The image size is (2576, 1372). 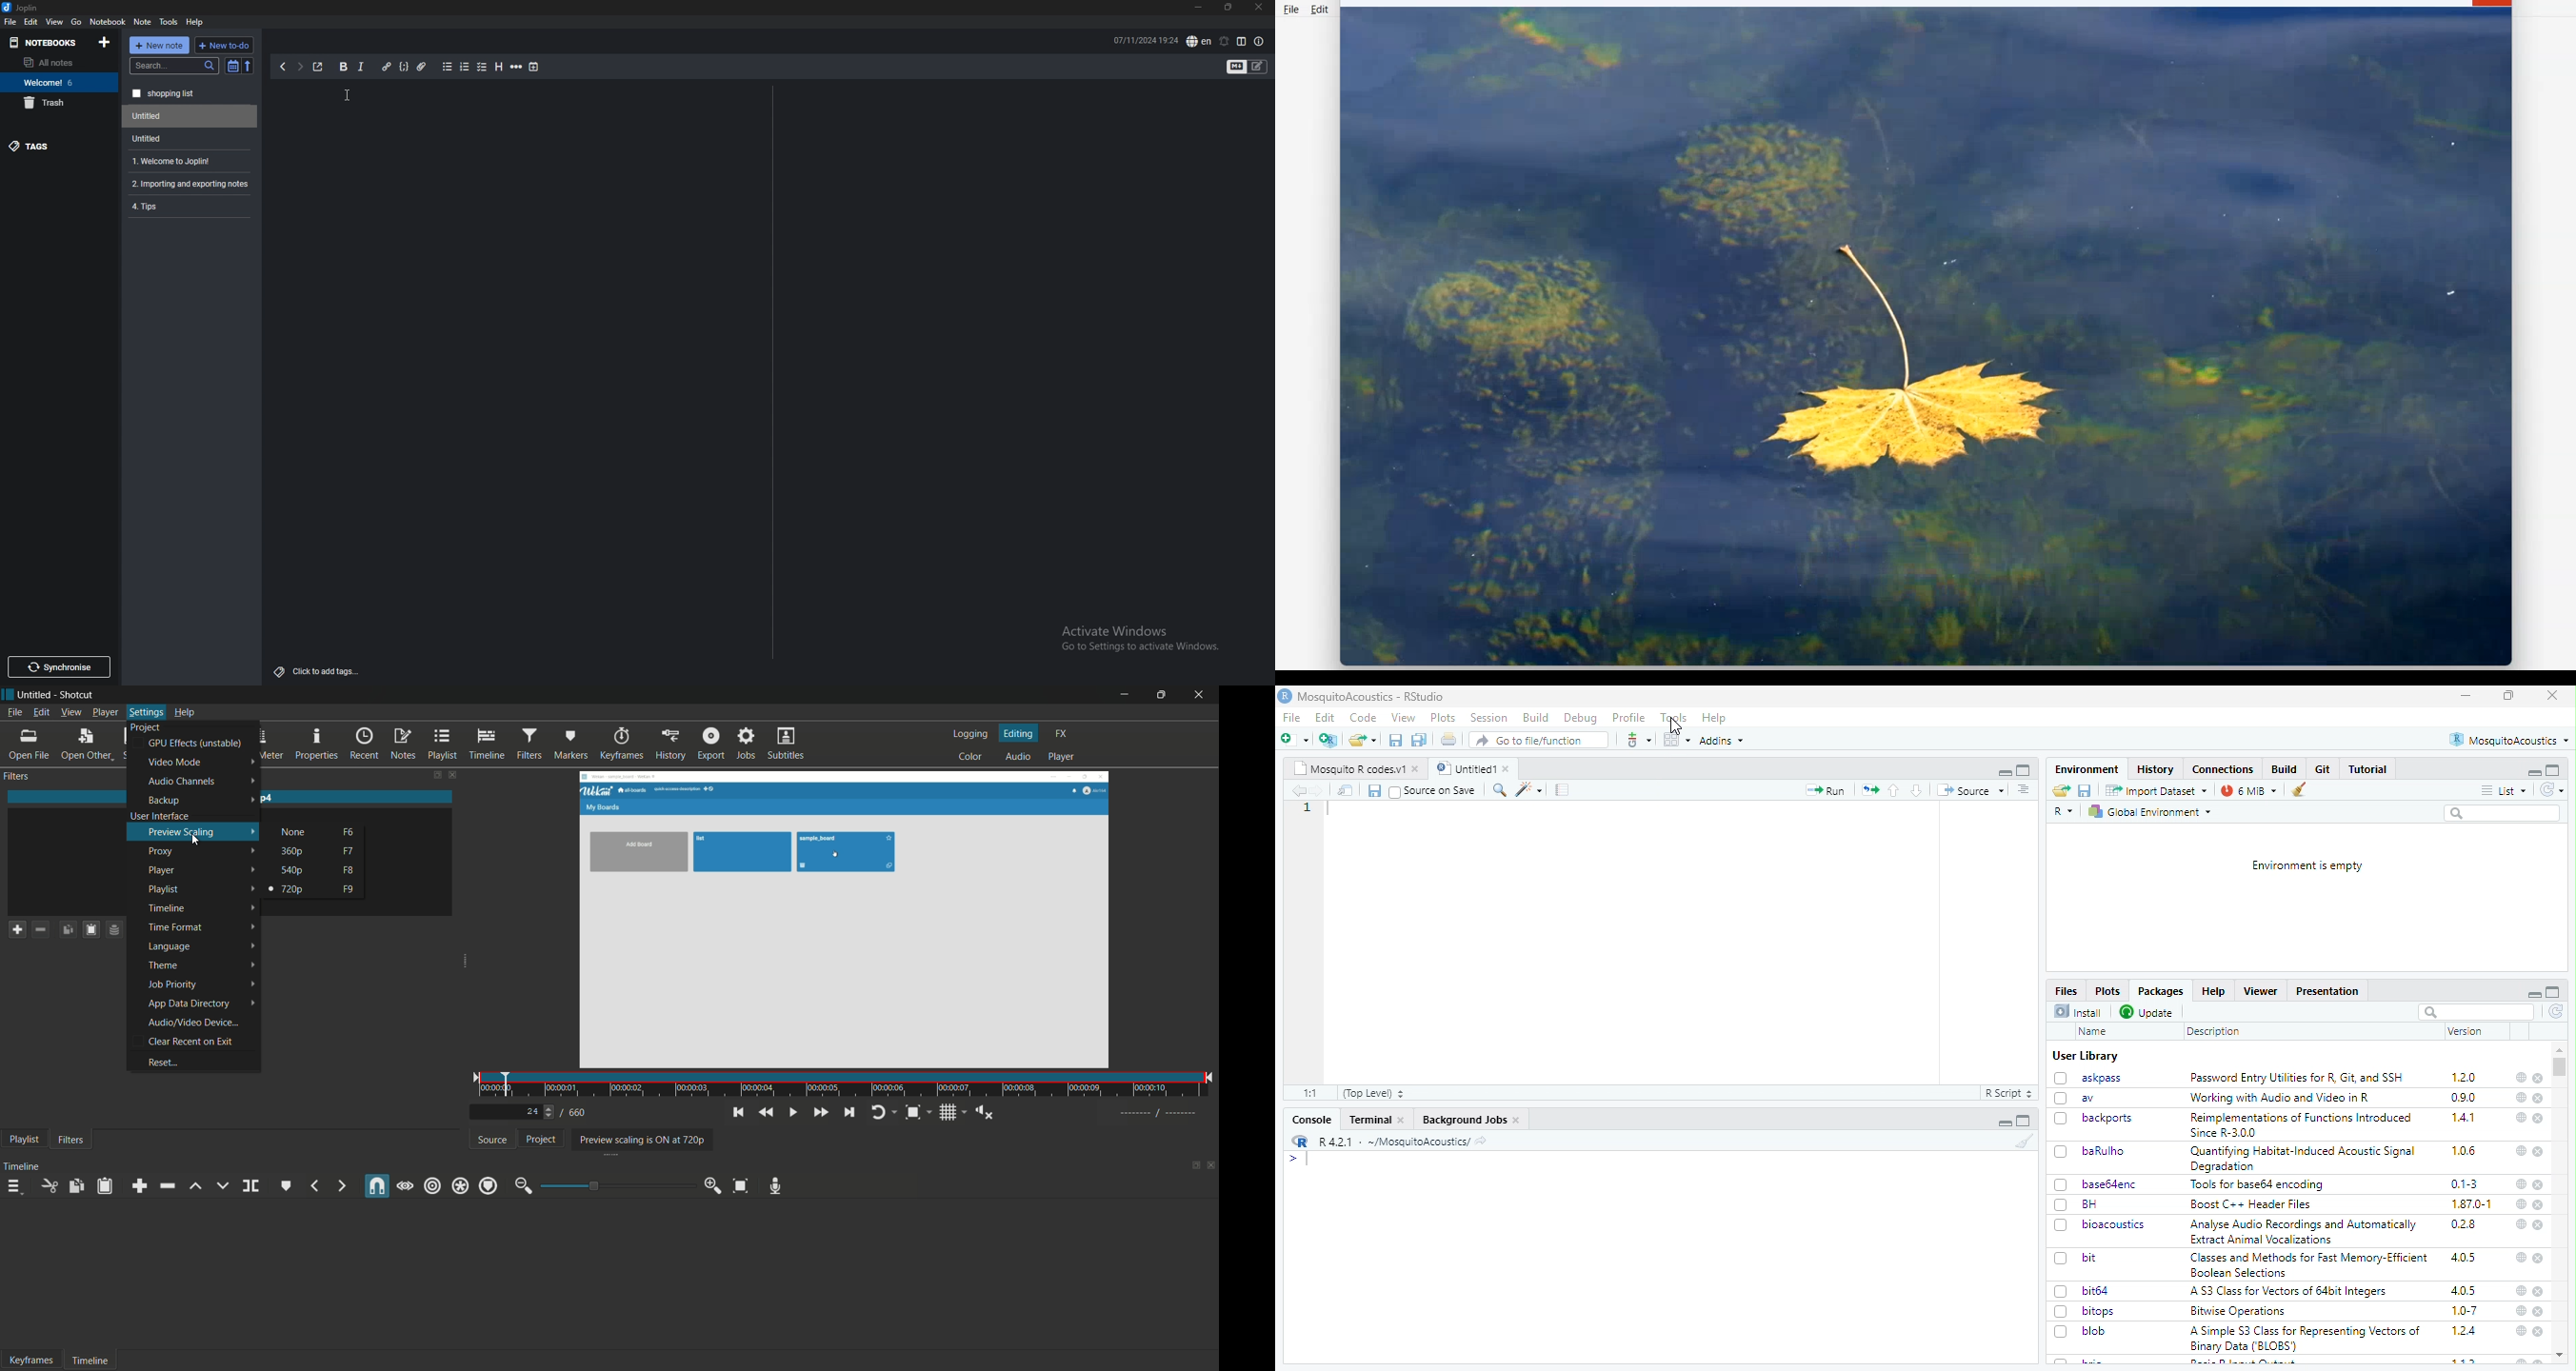 I want to click on sync, so click(x=2557, y=1012).